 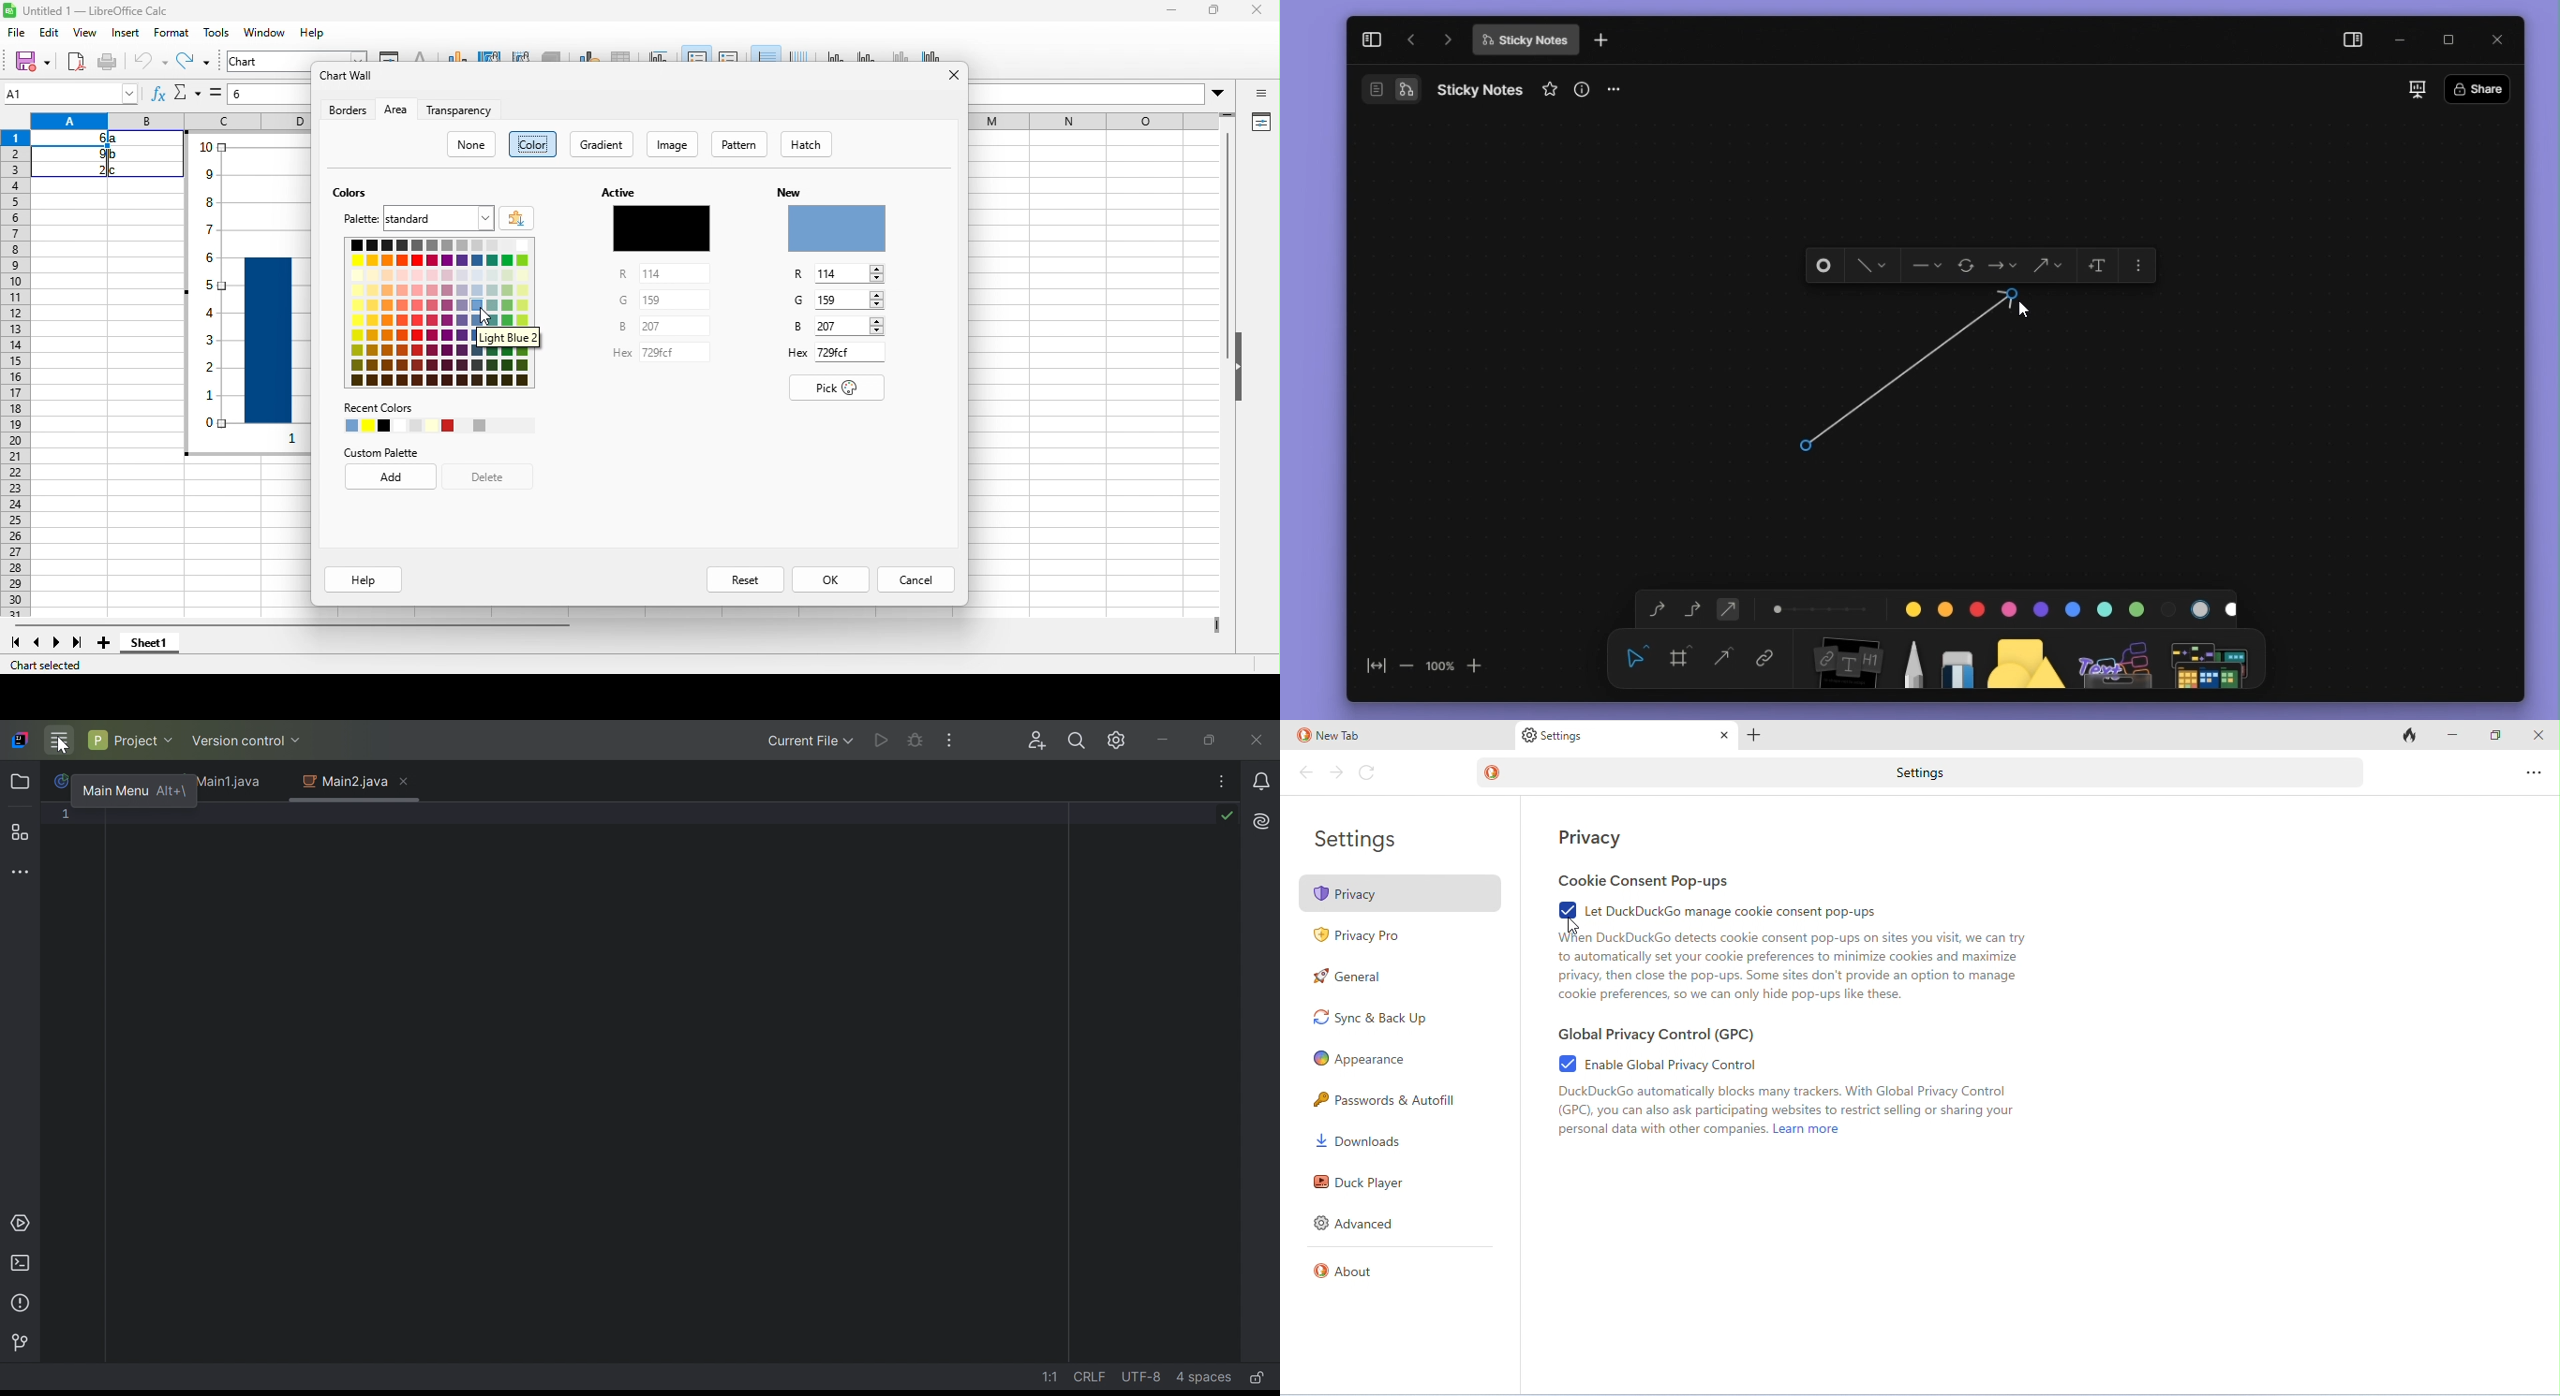 I want to click on Notifications, so click(x=1264, y=781).